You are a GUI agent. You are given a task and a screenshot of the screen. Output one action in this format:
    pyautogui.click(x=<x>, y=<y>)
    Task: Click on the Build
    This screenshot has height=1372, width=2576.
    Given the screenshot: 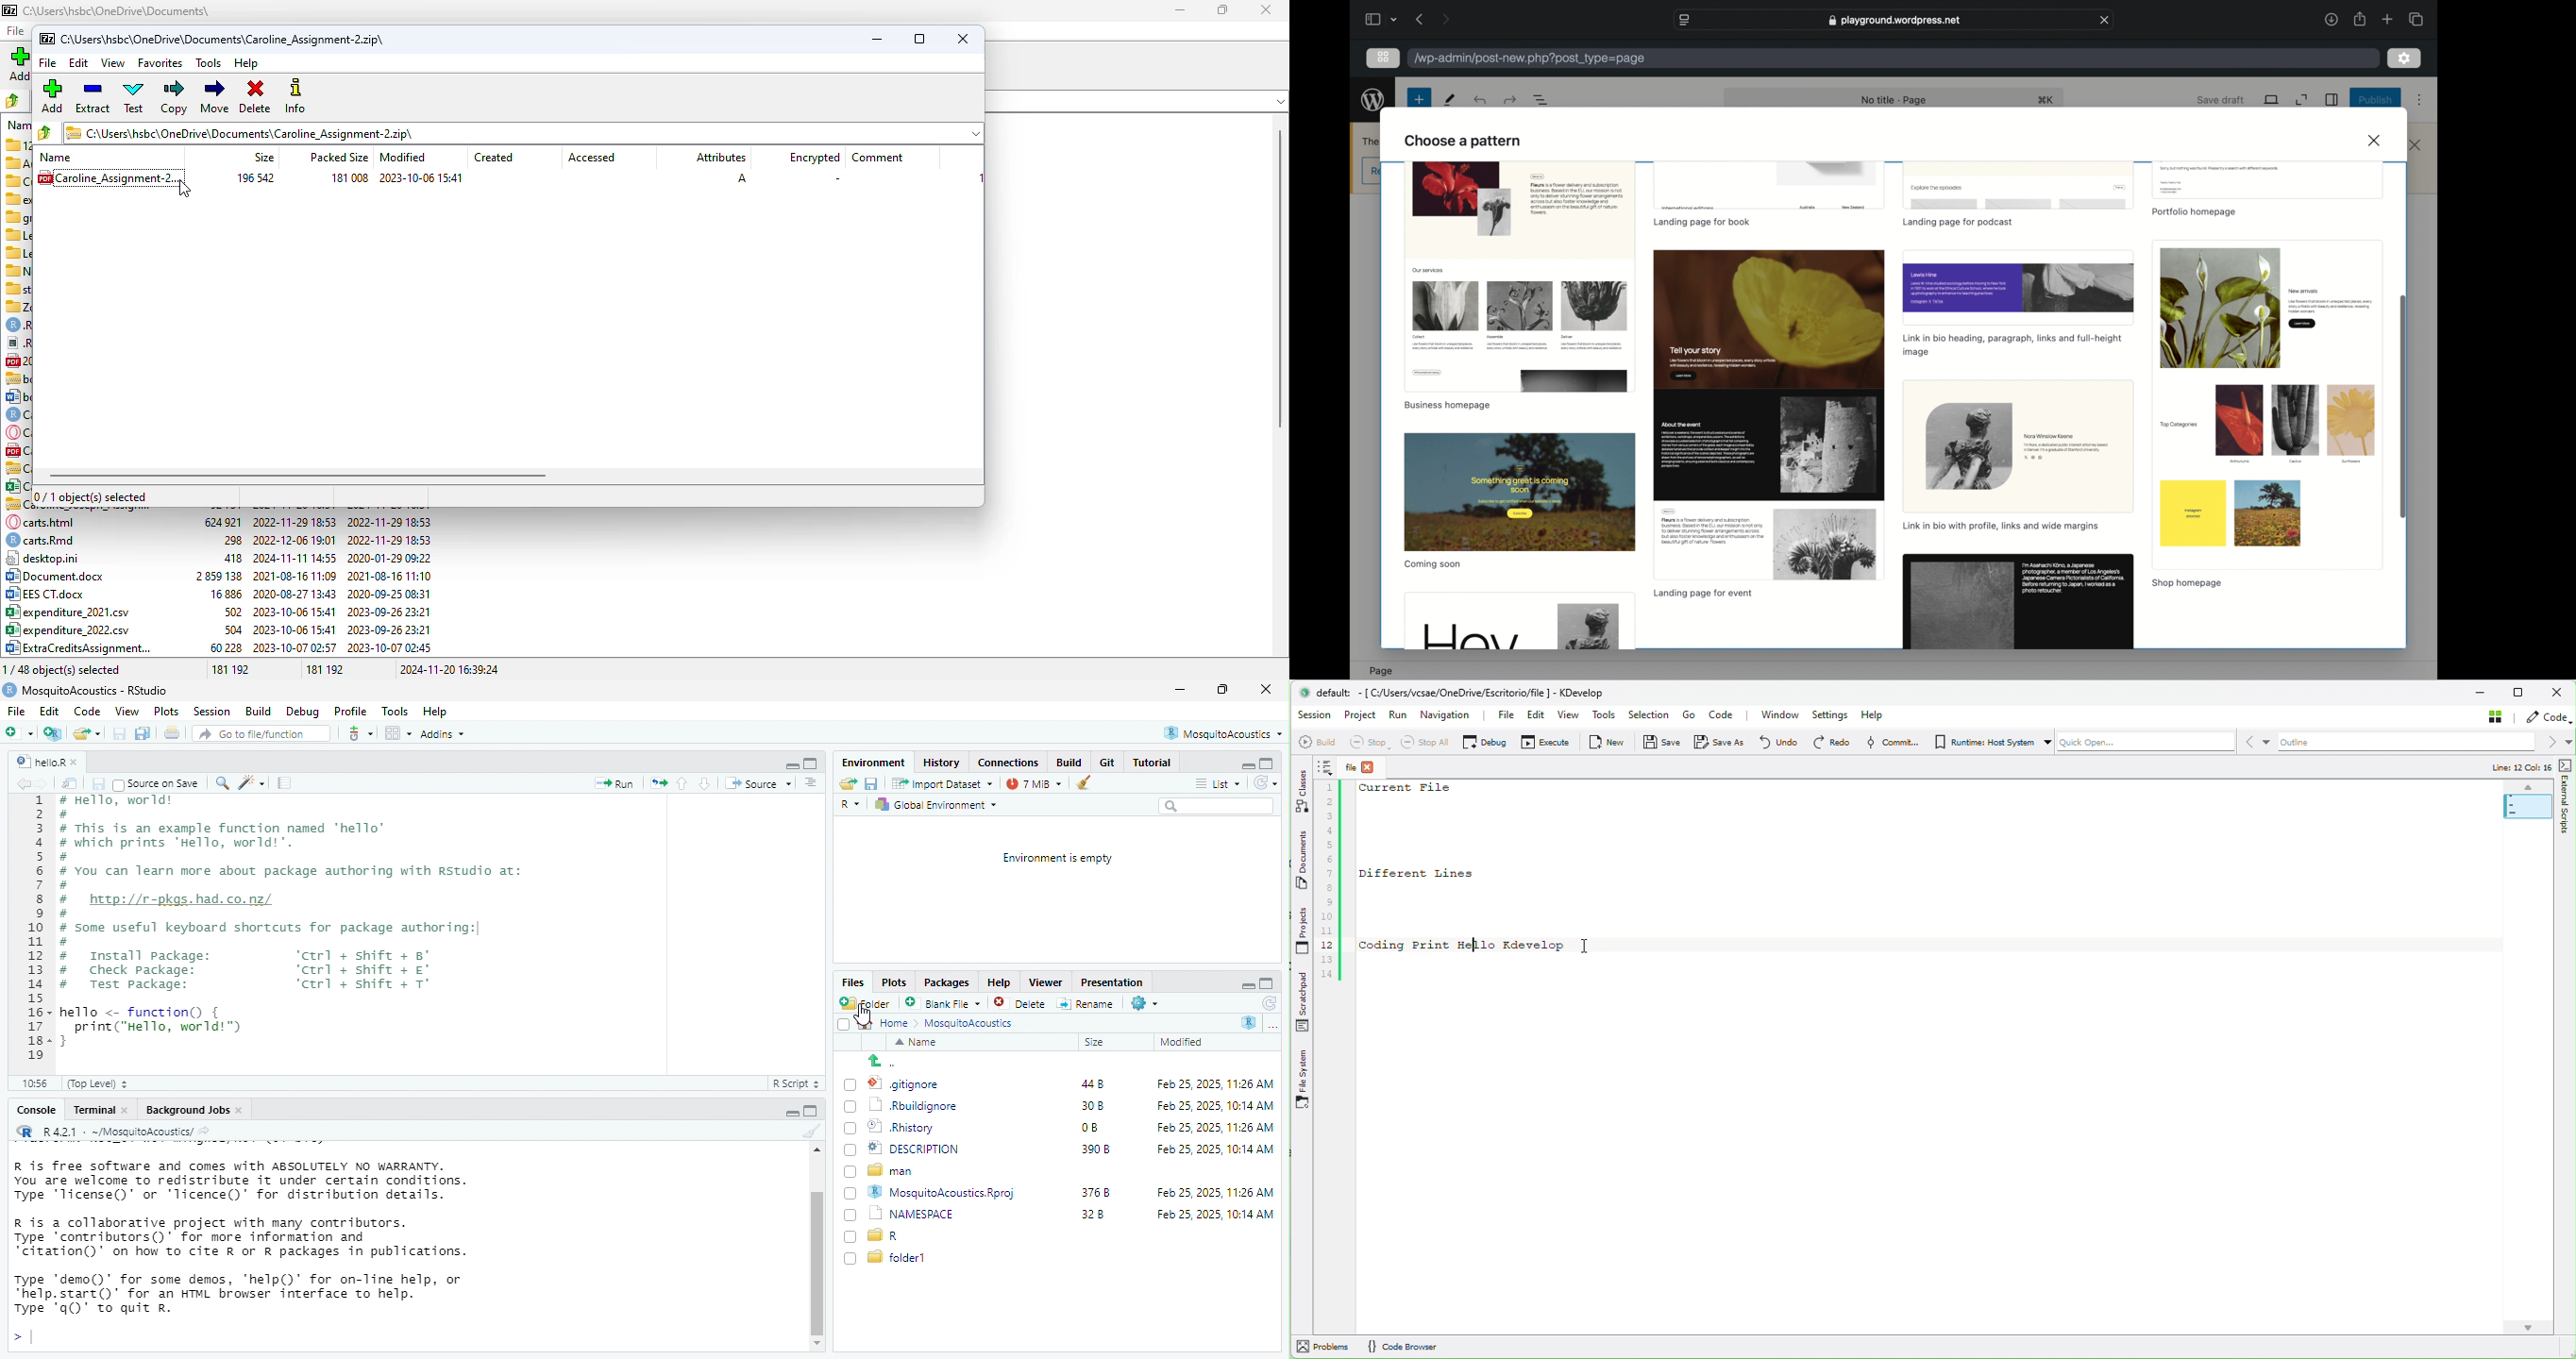 What is the action you would take?
    pyautogui.click(x=1316, y=741)
    